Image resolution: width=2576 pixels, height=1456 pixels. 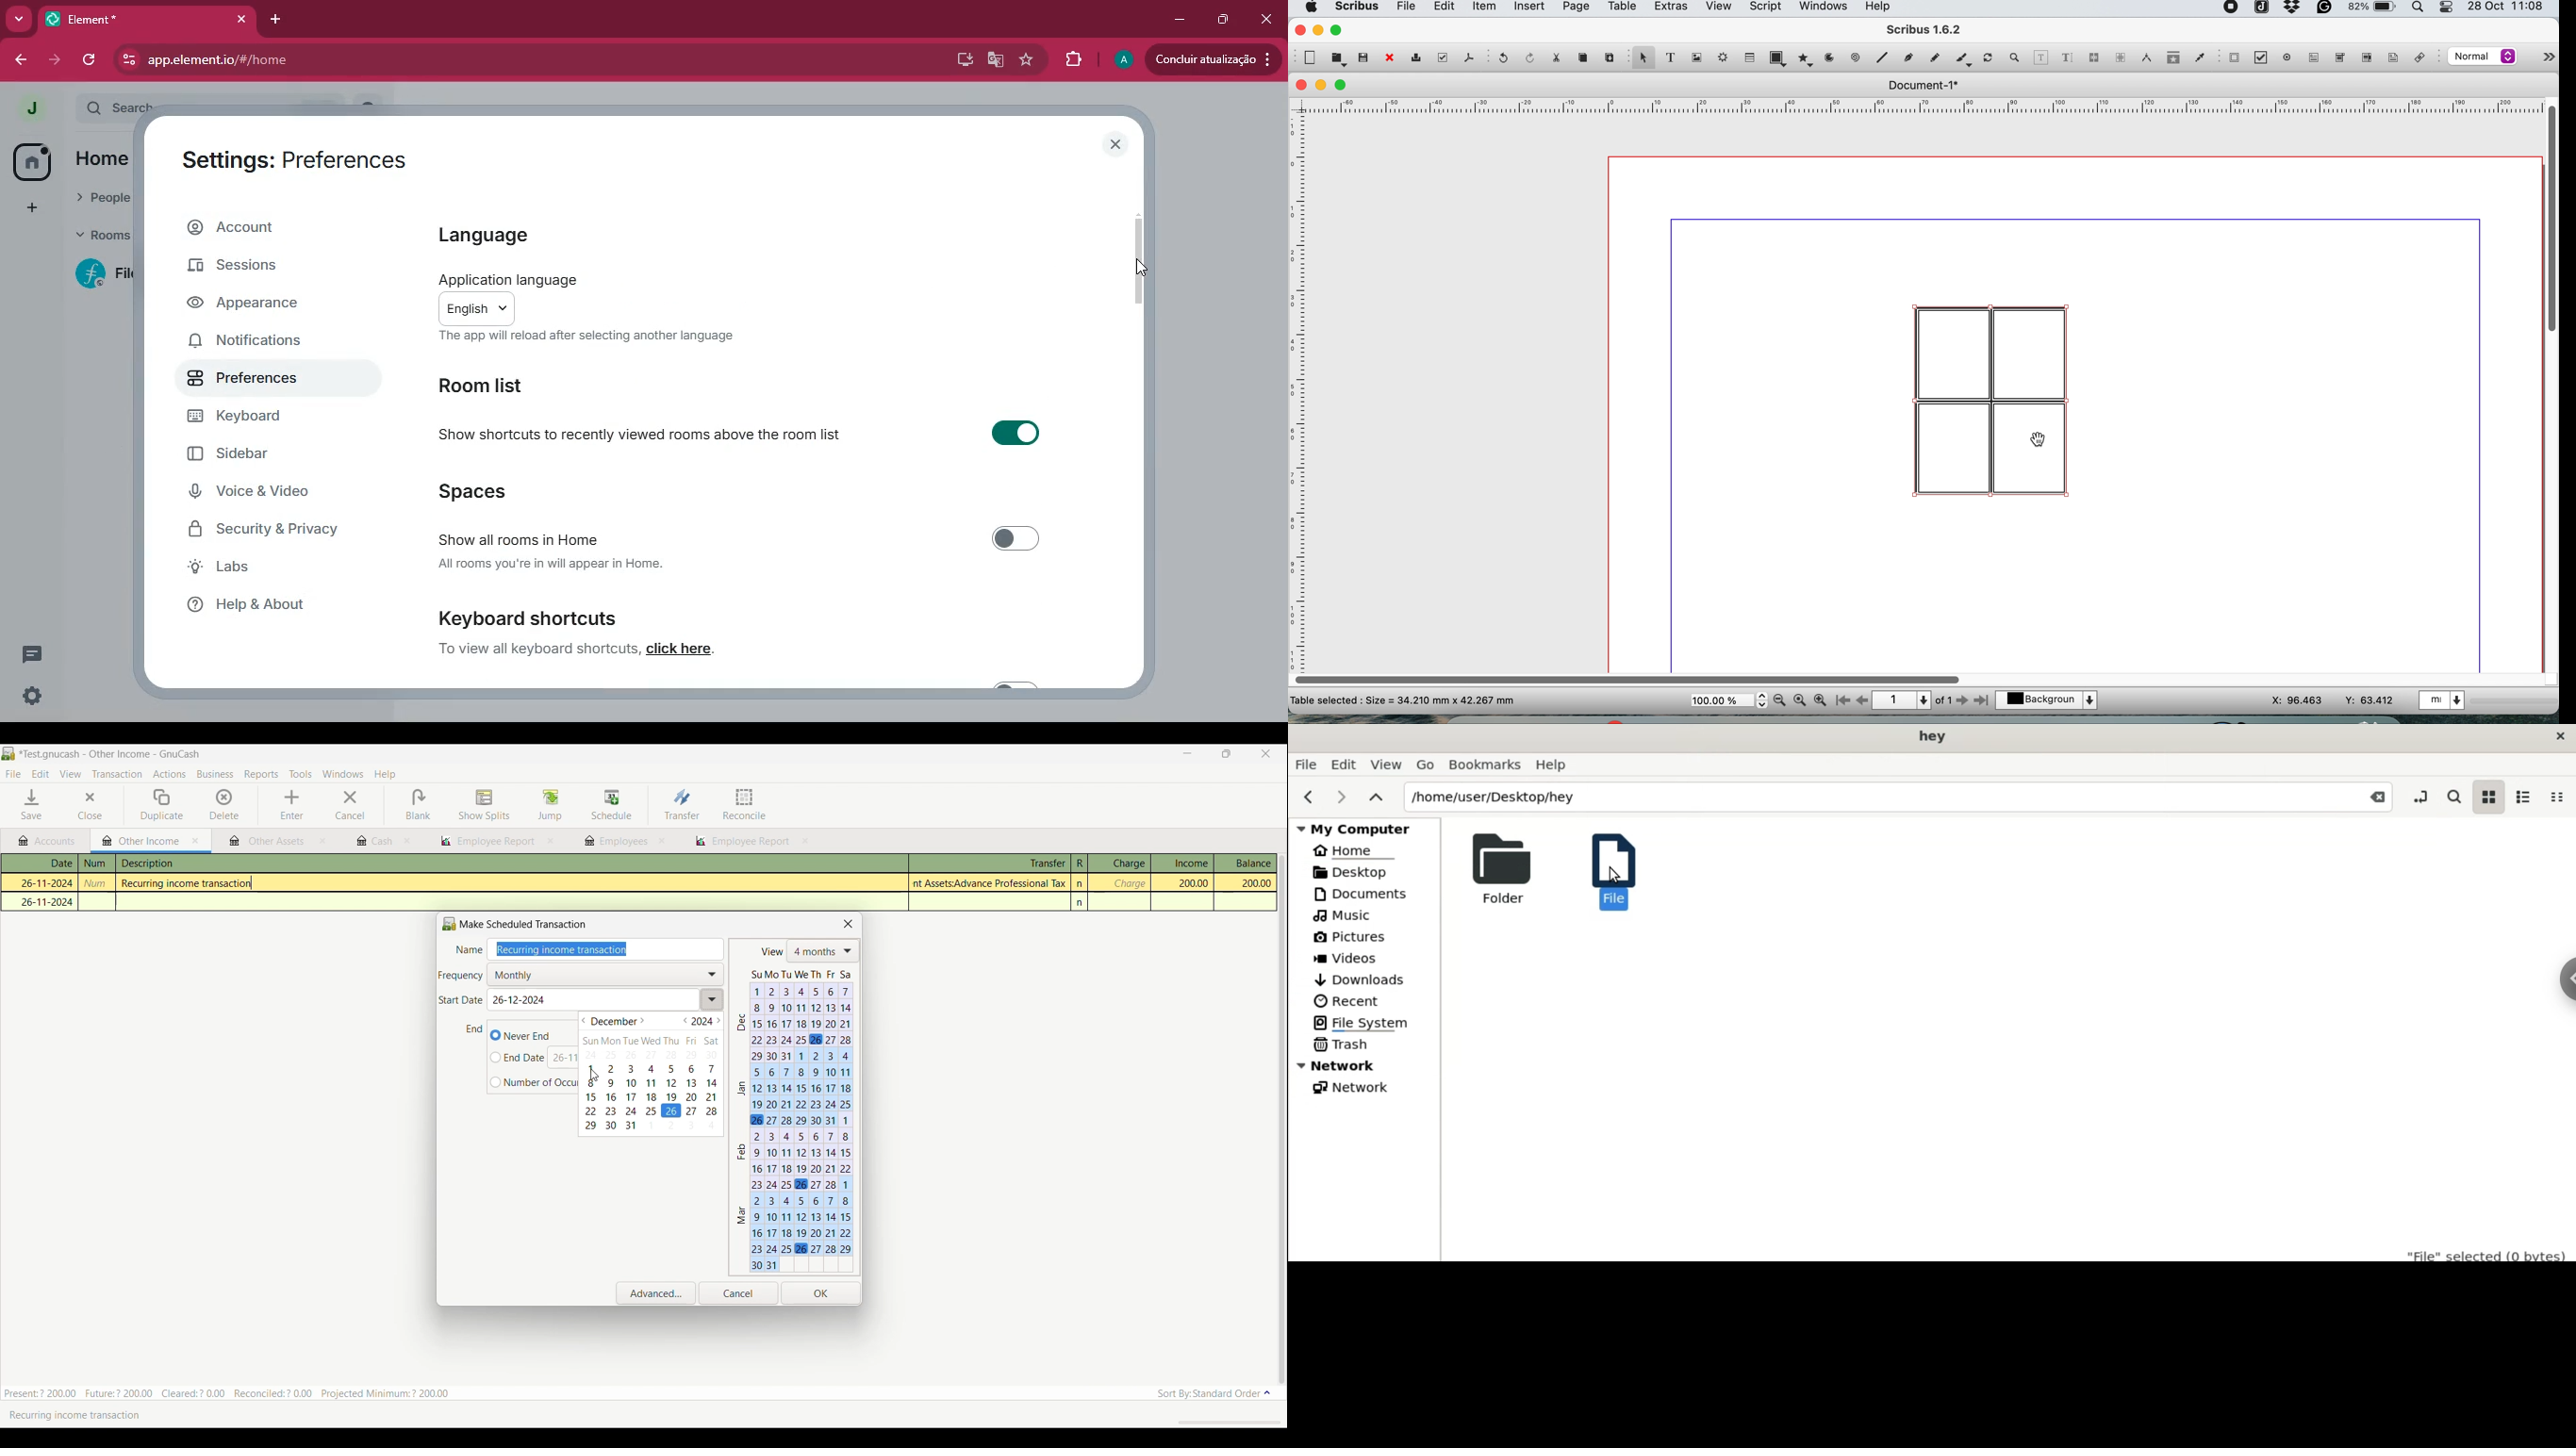 I want to click on Edit menu, so click(x=40, y=774).